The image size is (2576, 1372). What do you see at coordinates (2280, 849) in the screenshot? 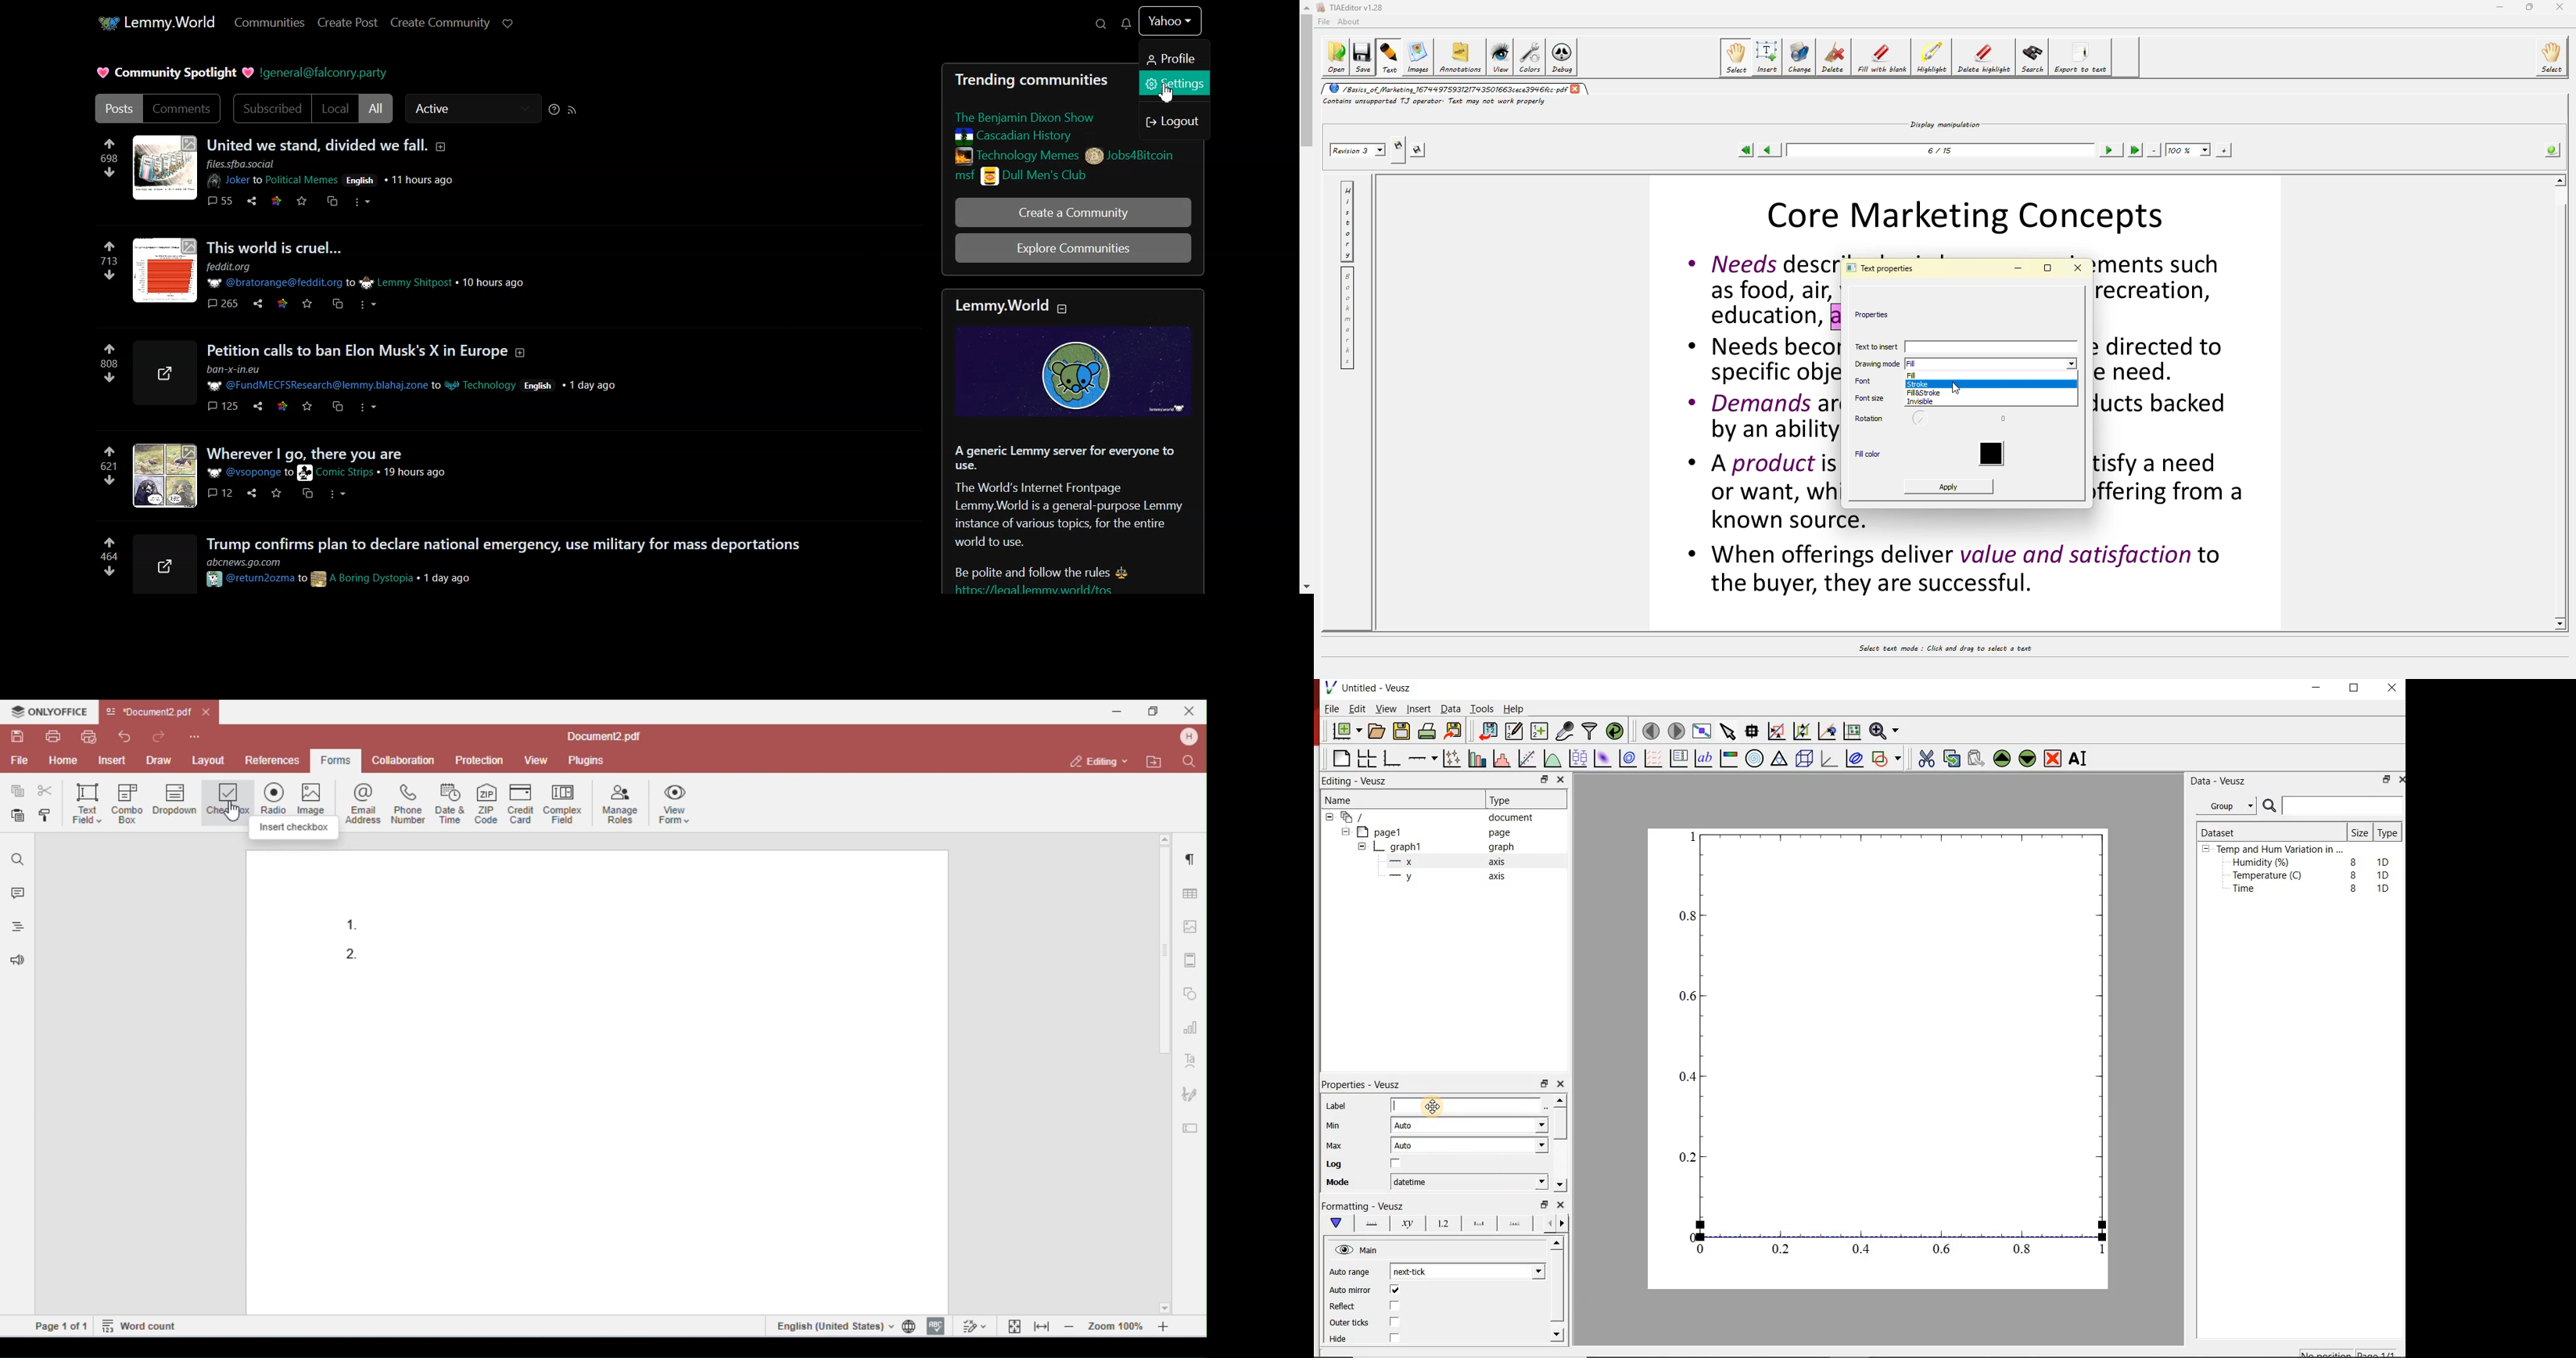
I see `Temp and Hum Variation in ...` at bounding box center [2280, 849].